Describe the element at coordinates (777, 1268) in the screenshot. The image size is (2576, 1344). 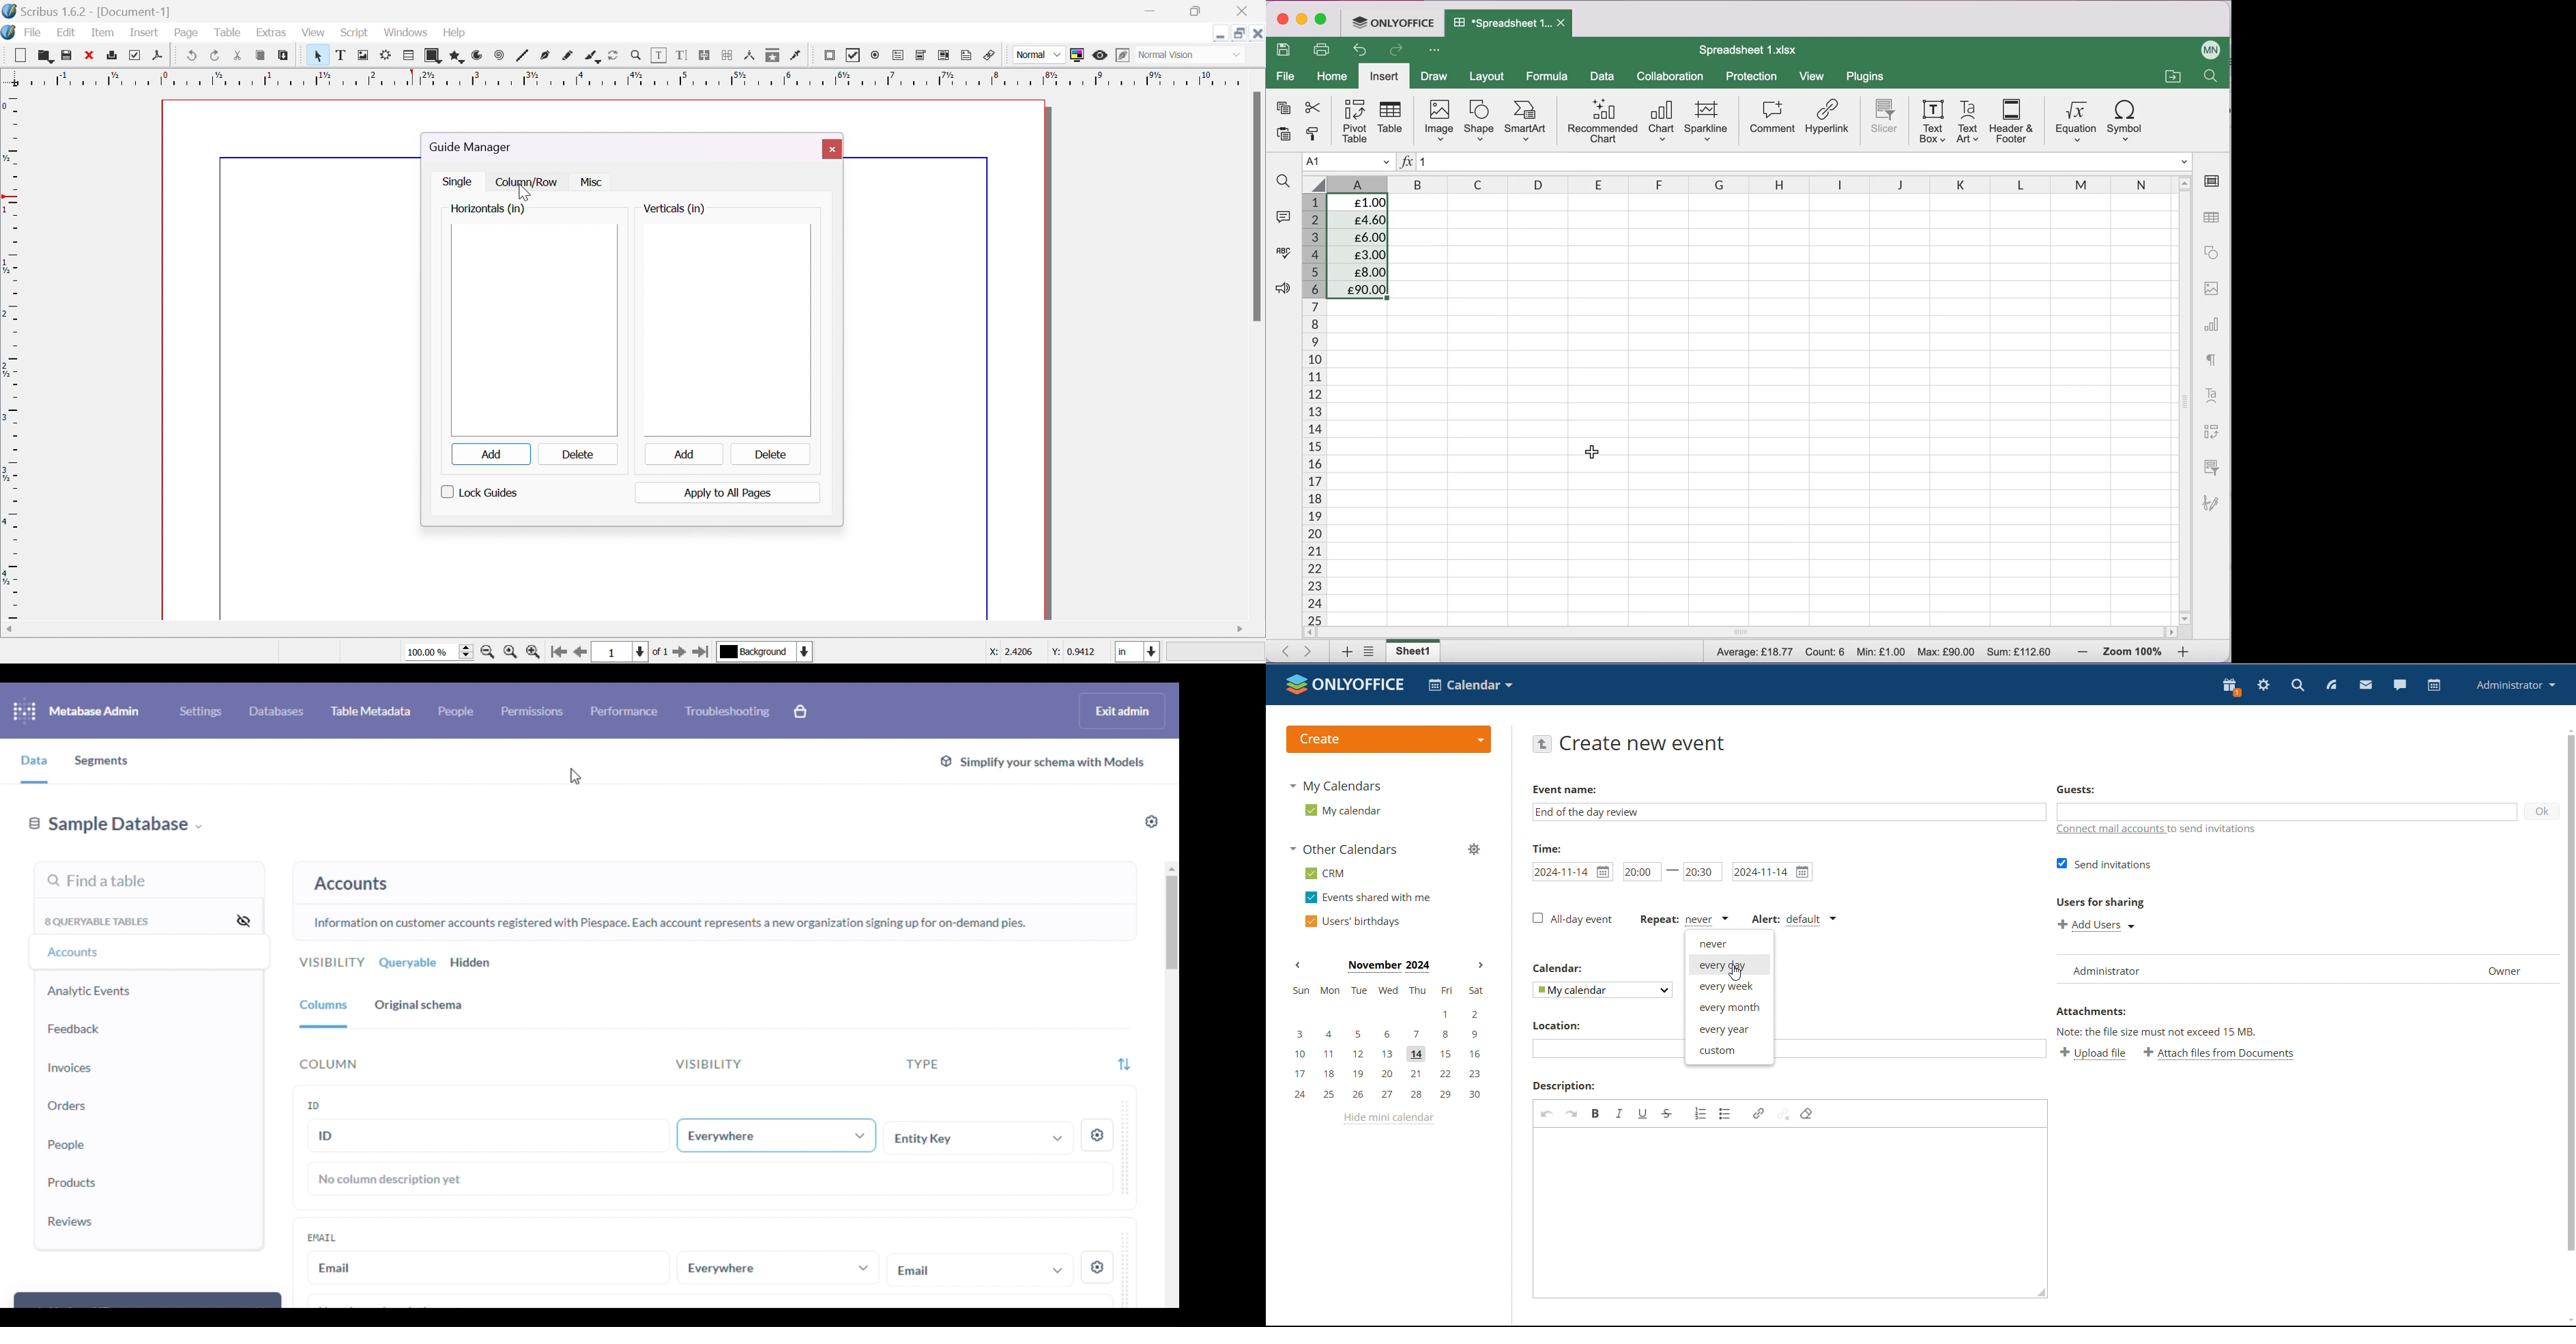
I see `everywhere` at that location.